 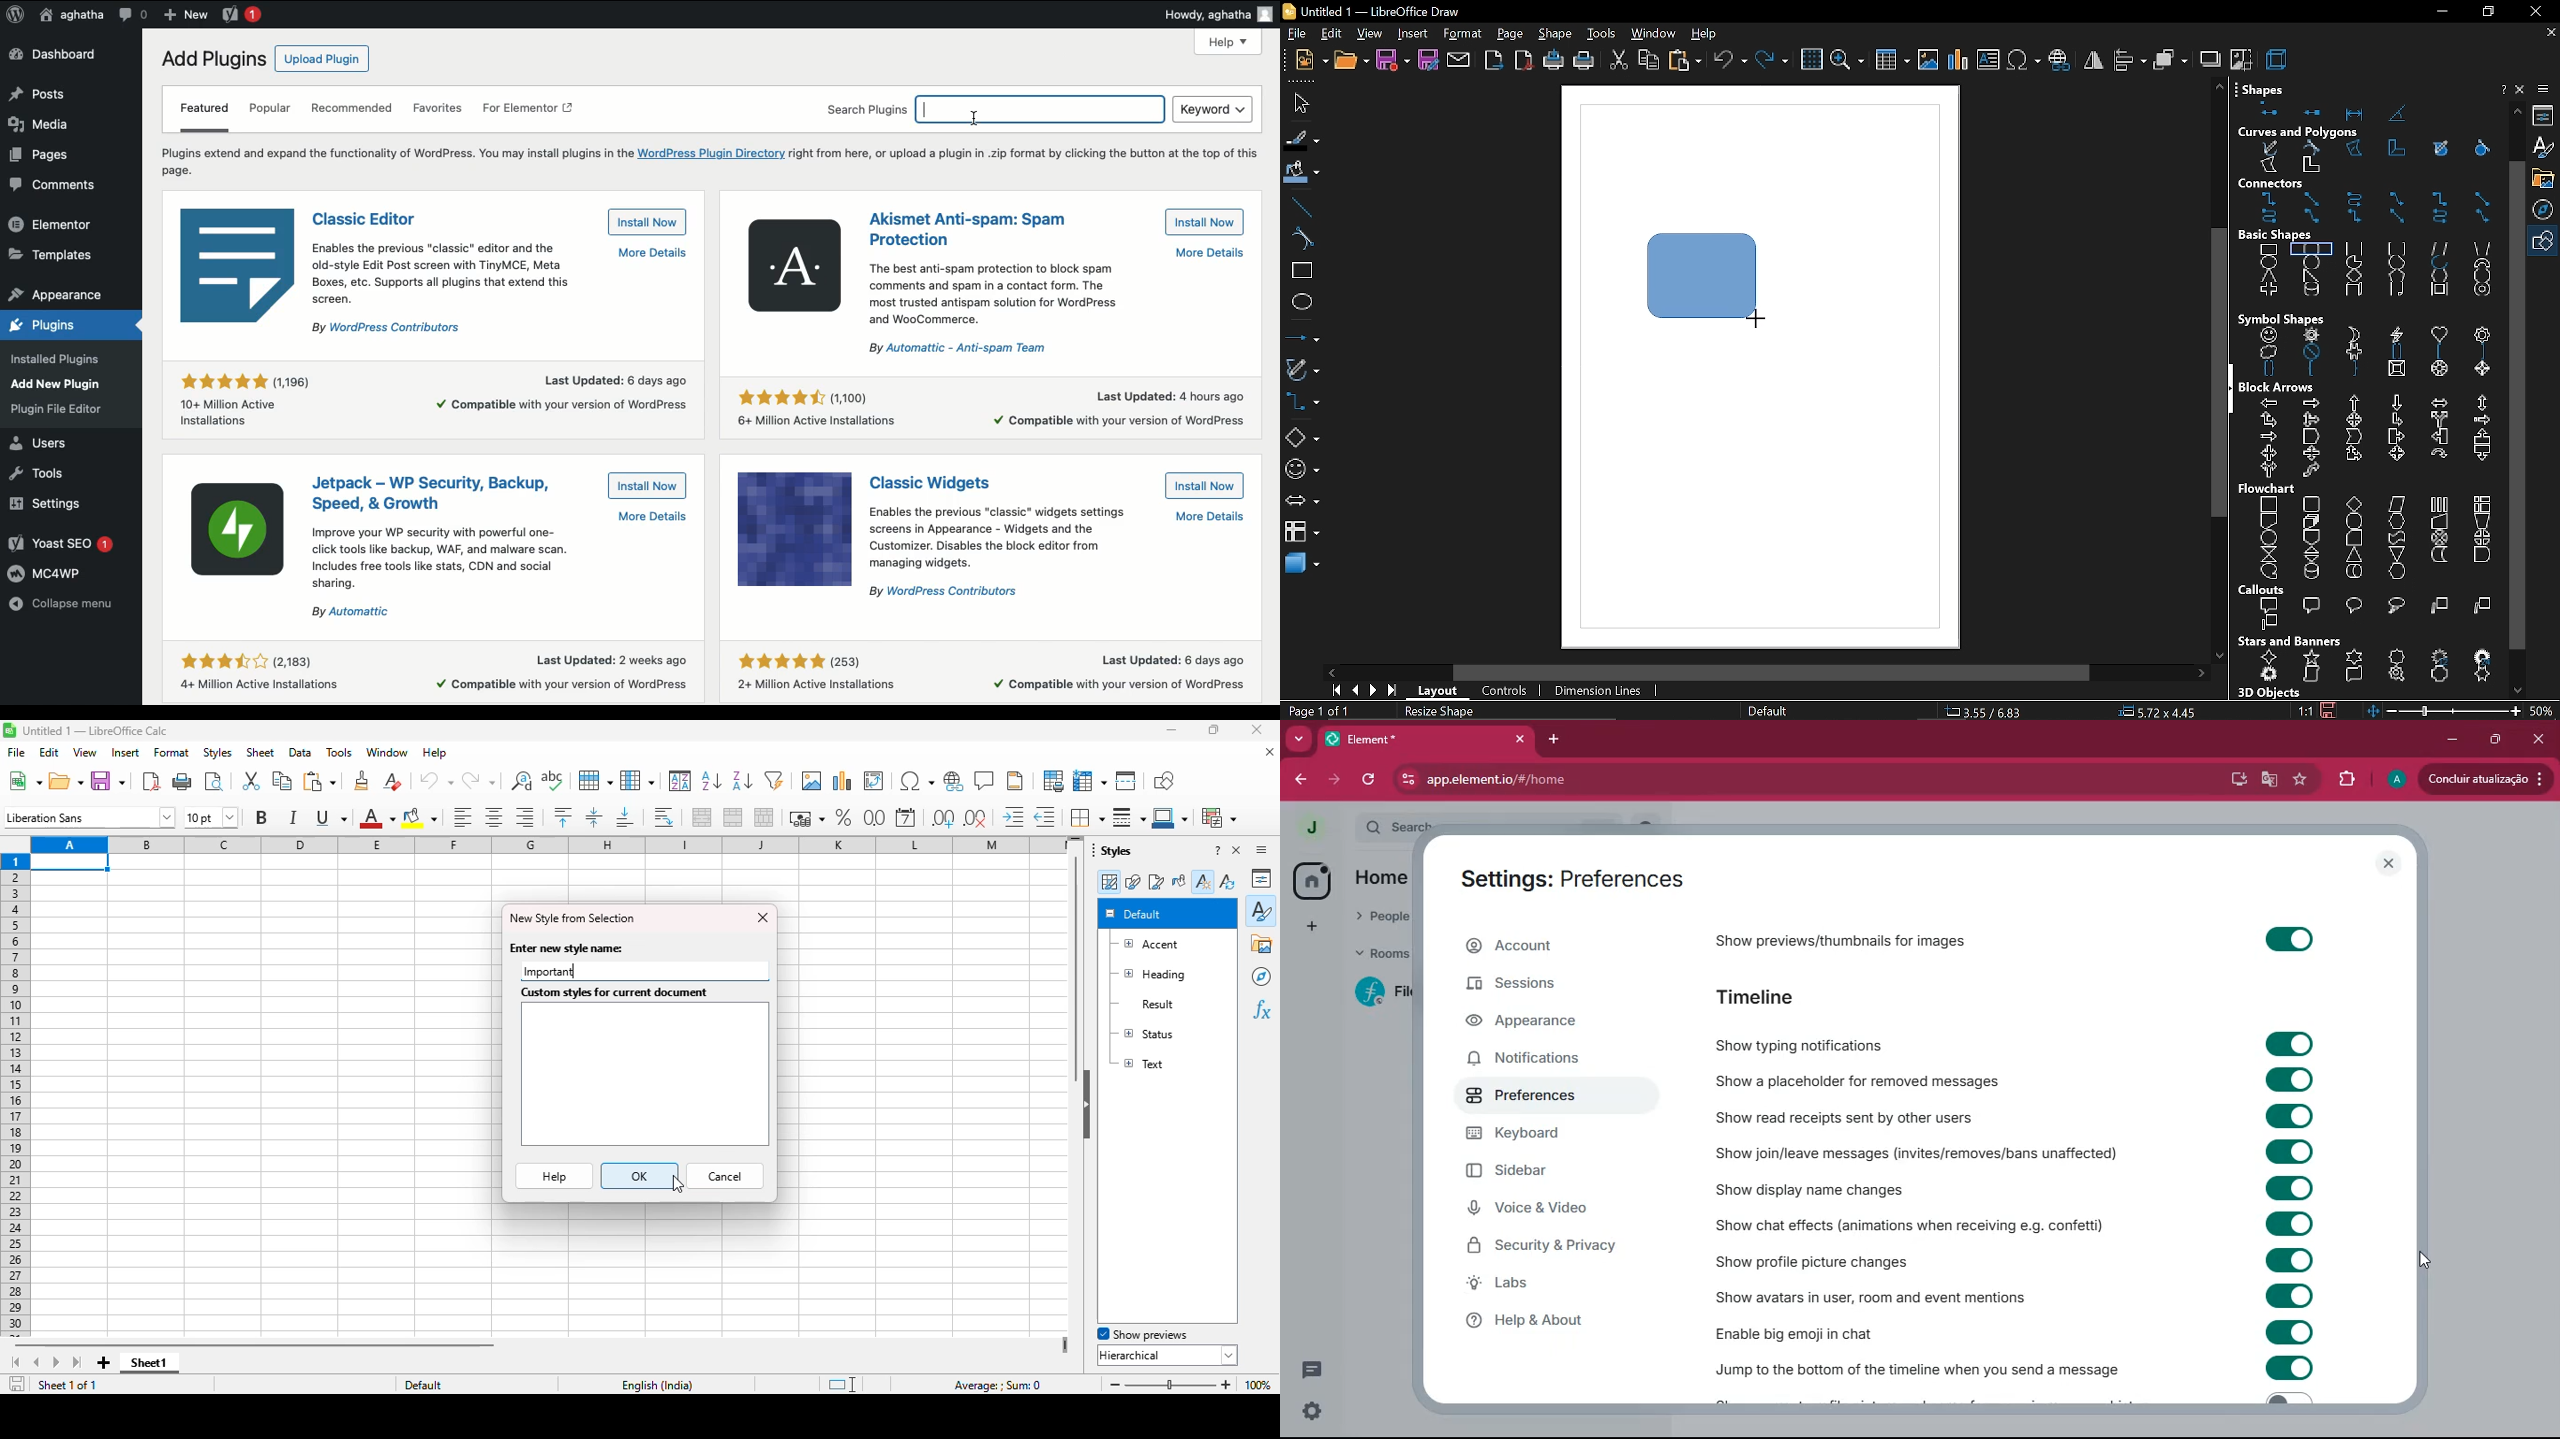 What do you see at coordinates (104, 1364) in the screenshot?
I see `add new sheet` at bounding box center [104, 1364].